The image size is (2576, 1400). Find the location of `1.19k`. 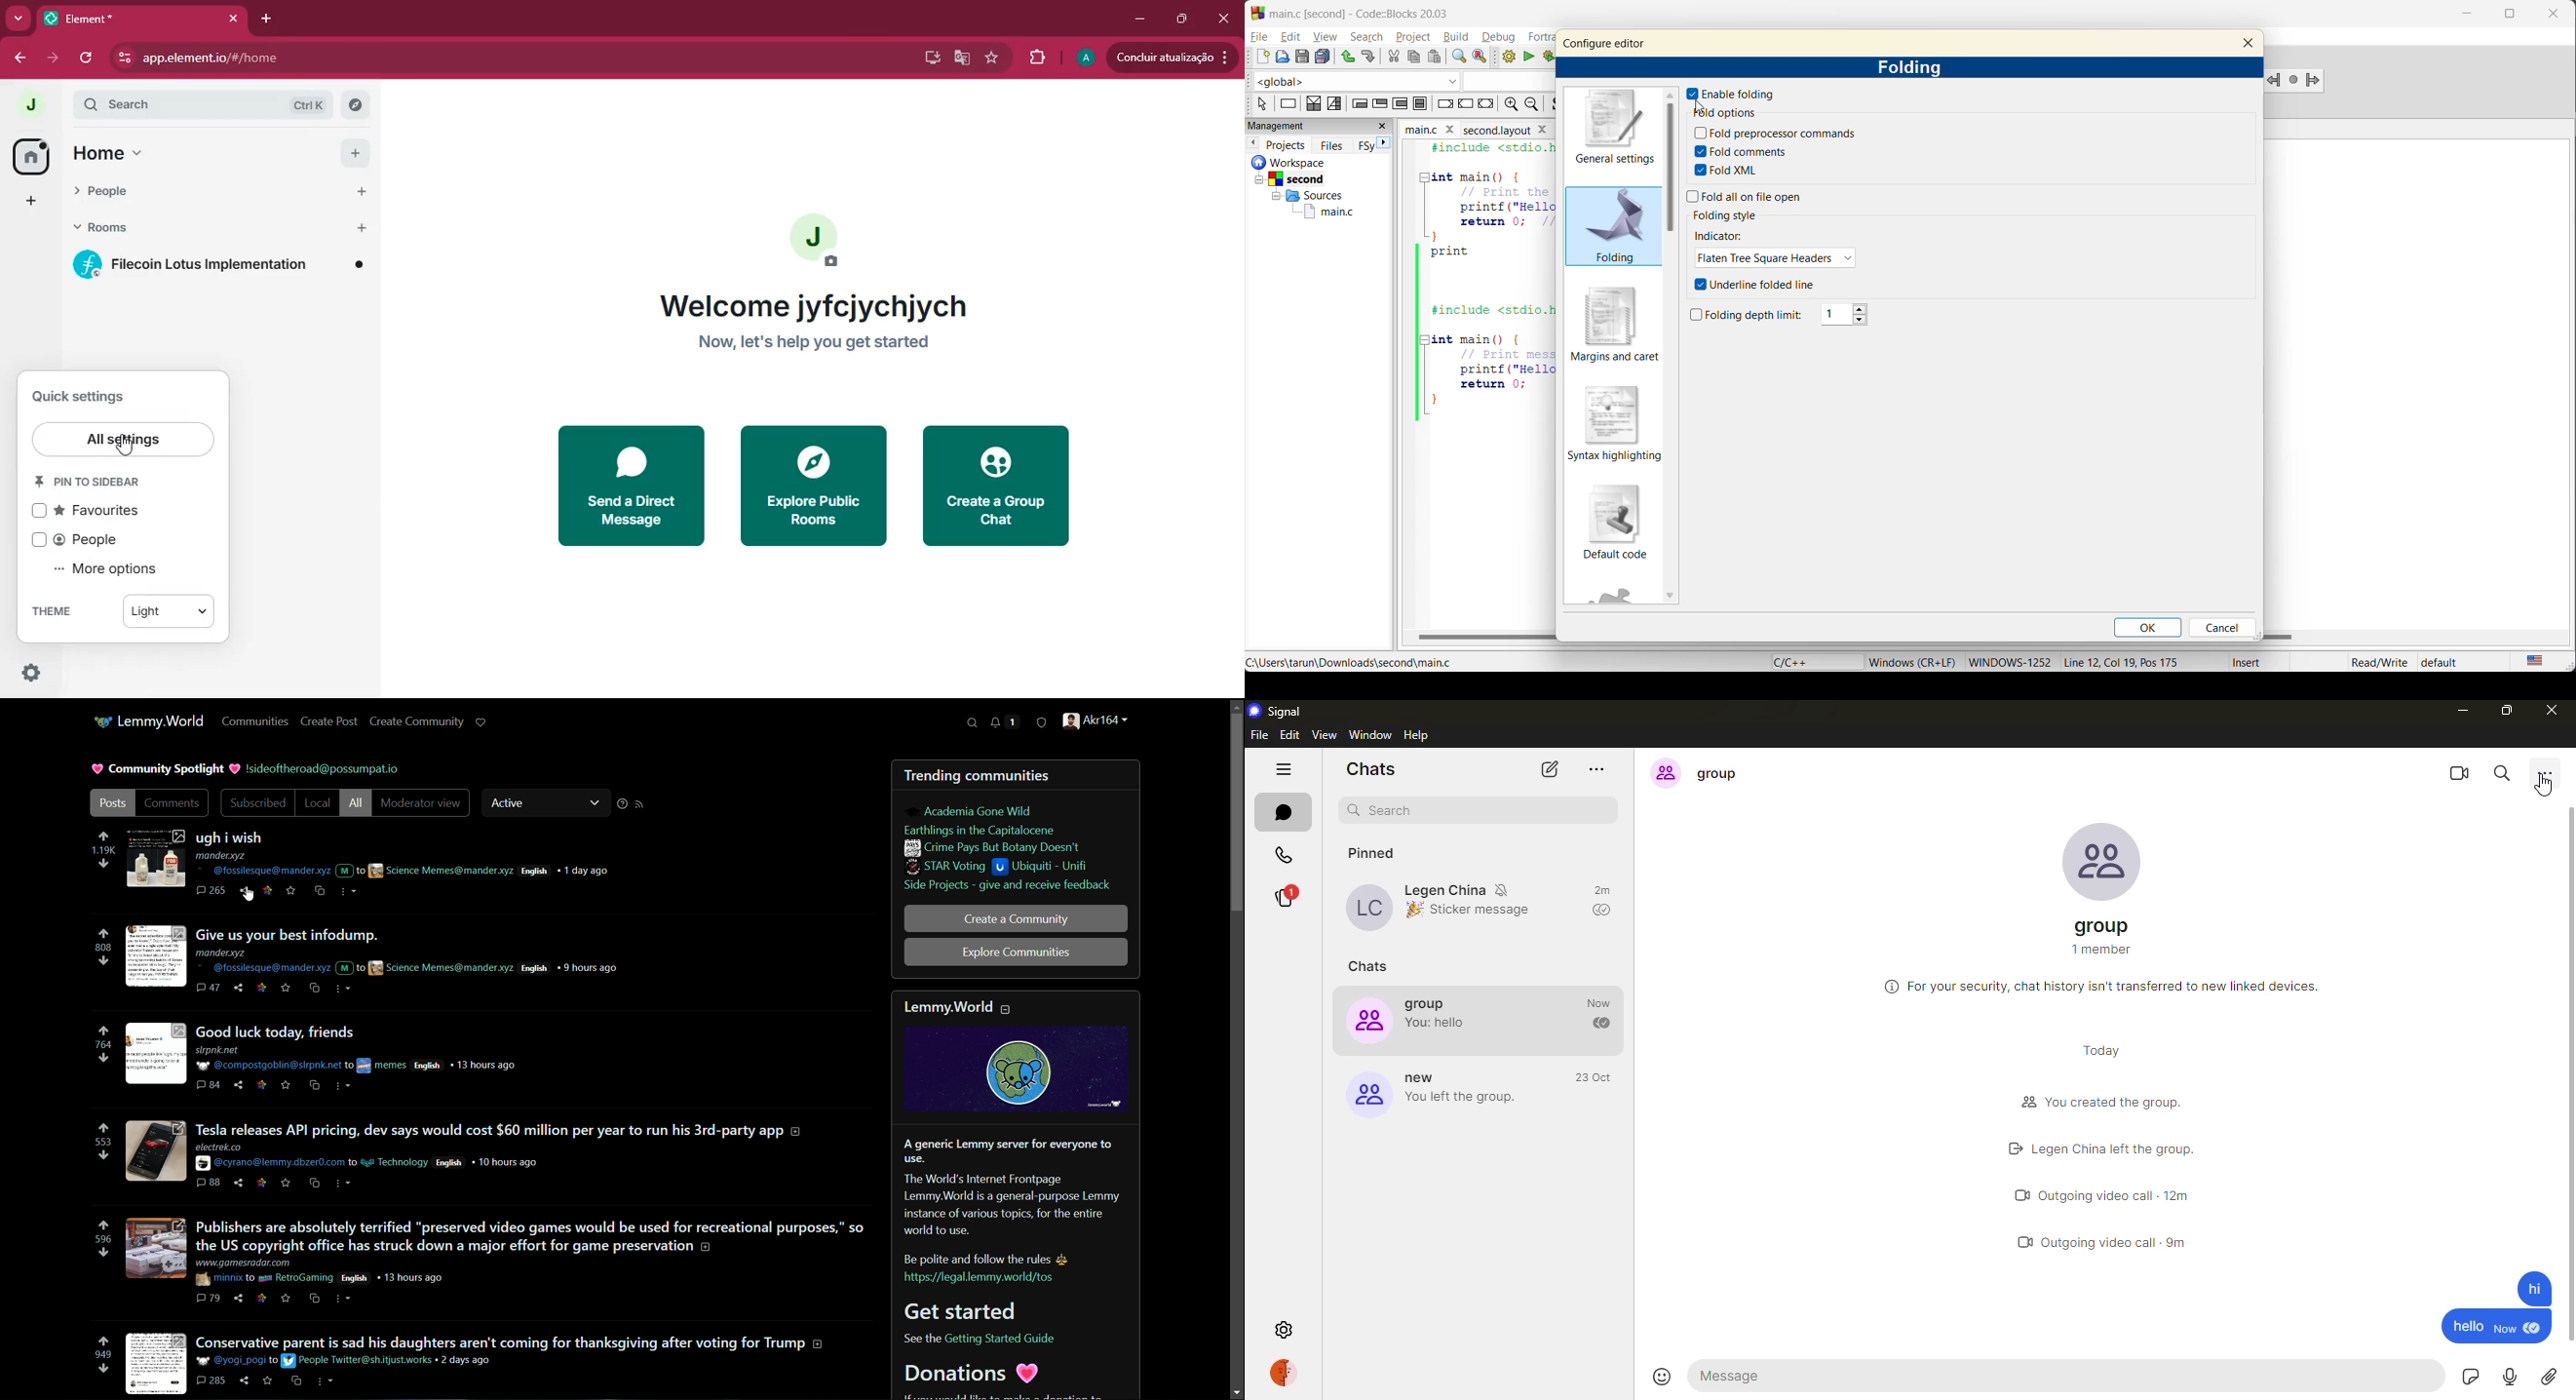

1.19k is located at coordinates (102, 851).